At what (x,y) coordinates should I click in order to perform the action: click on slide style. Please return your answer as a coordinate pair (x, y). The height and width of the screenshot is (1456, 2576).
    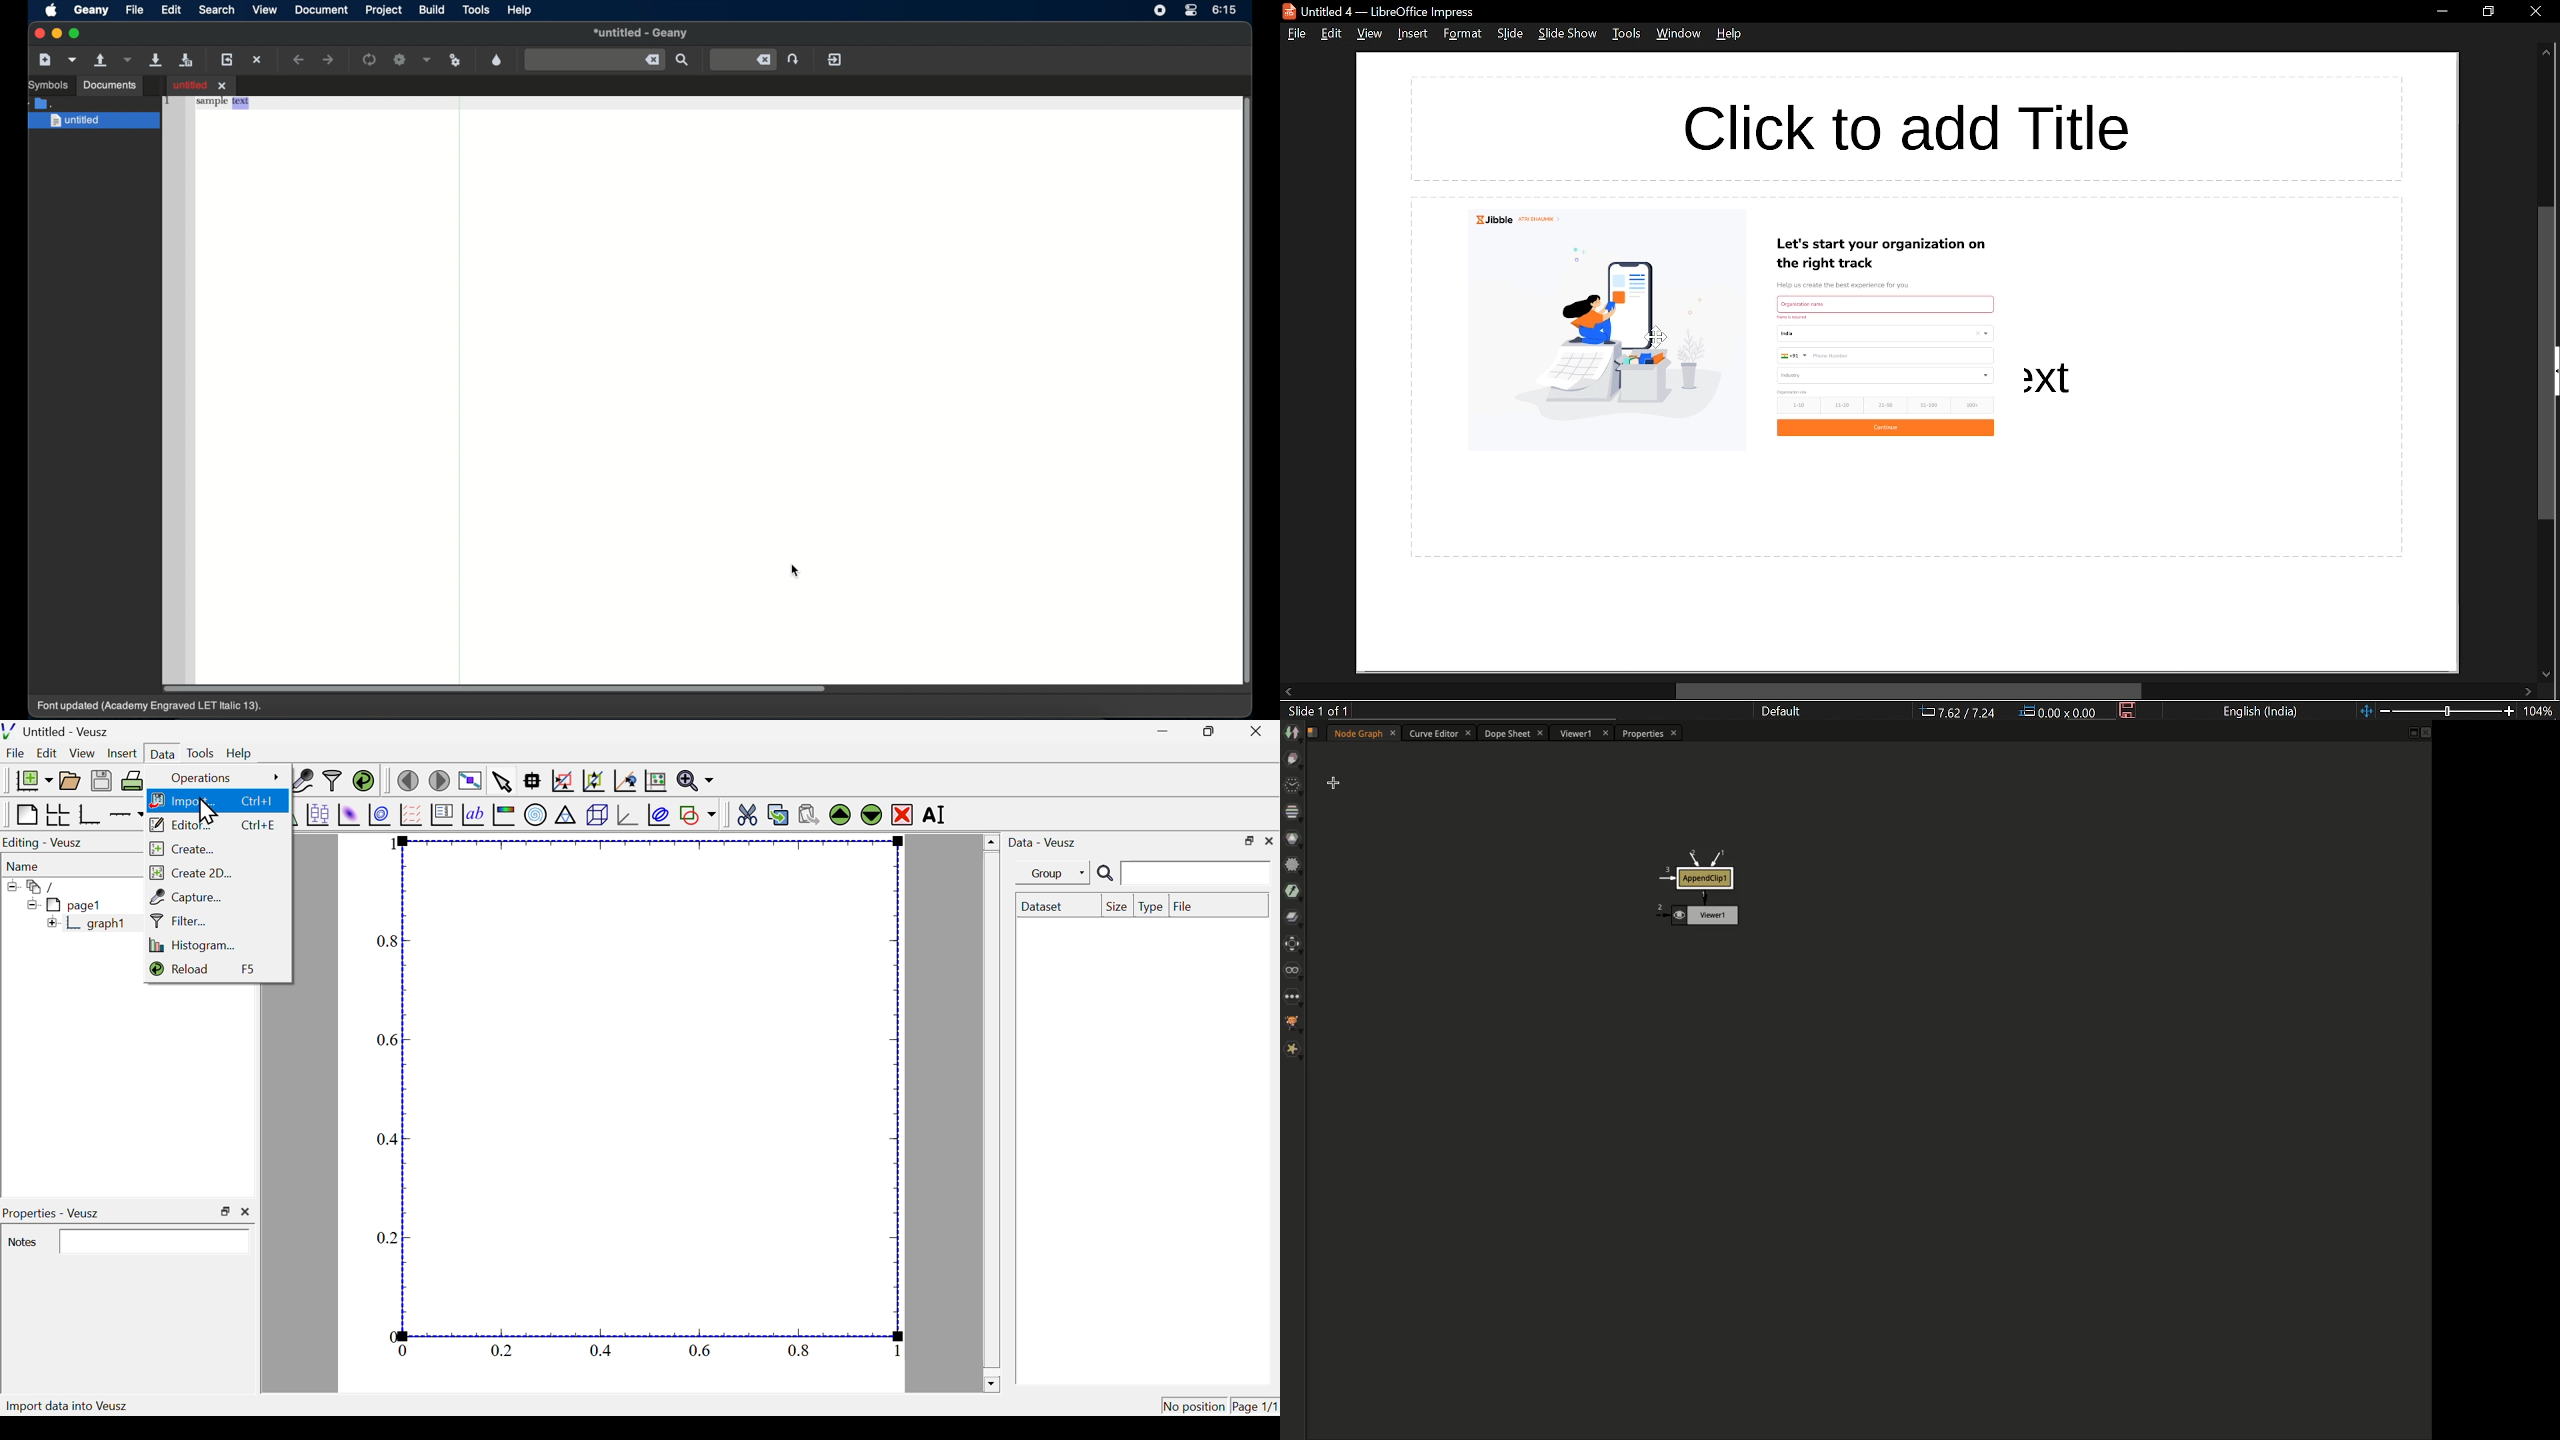
    Looking at the image, I should click on (1781, 711).